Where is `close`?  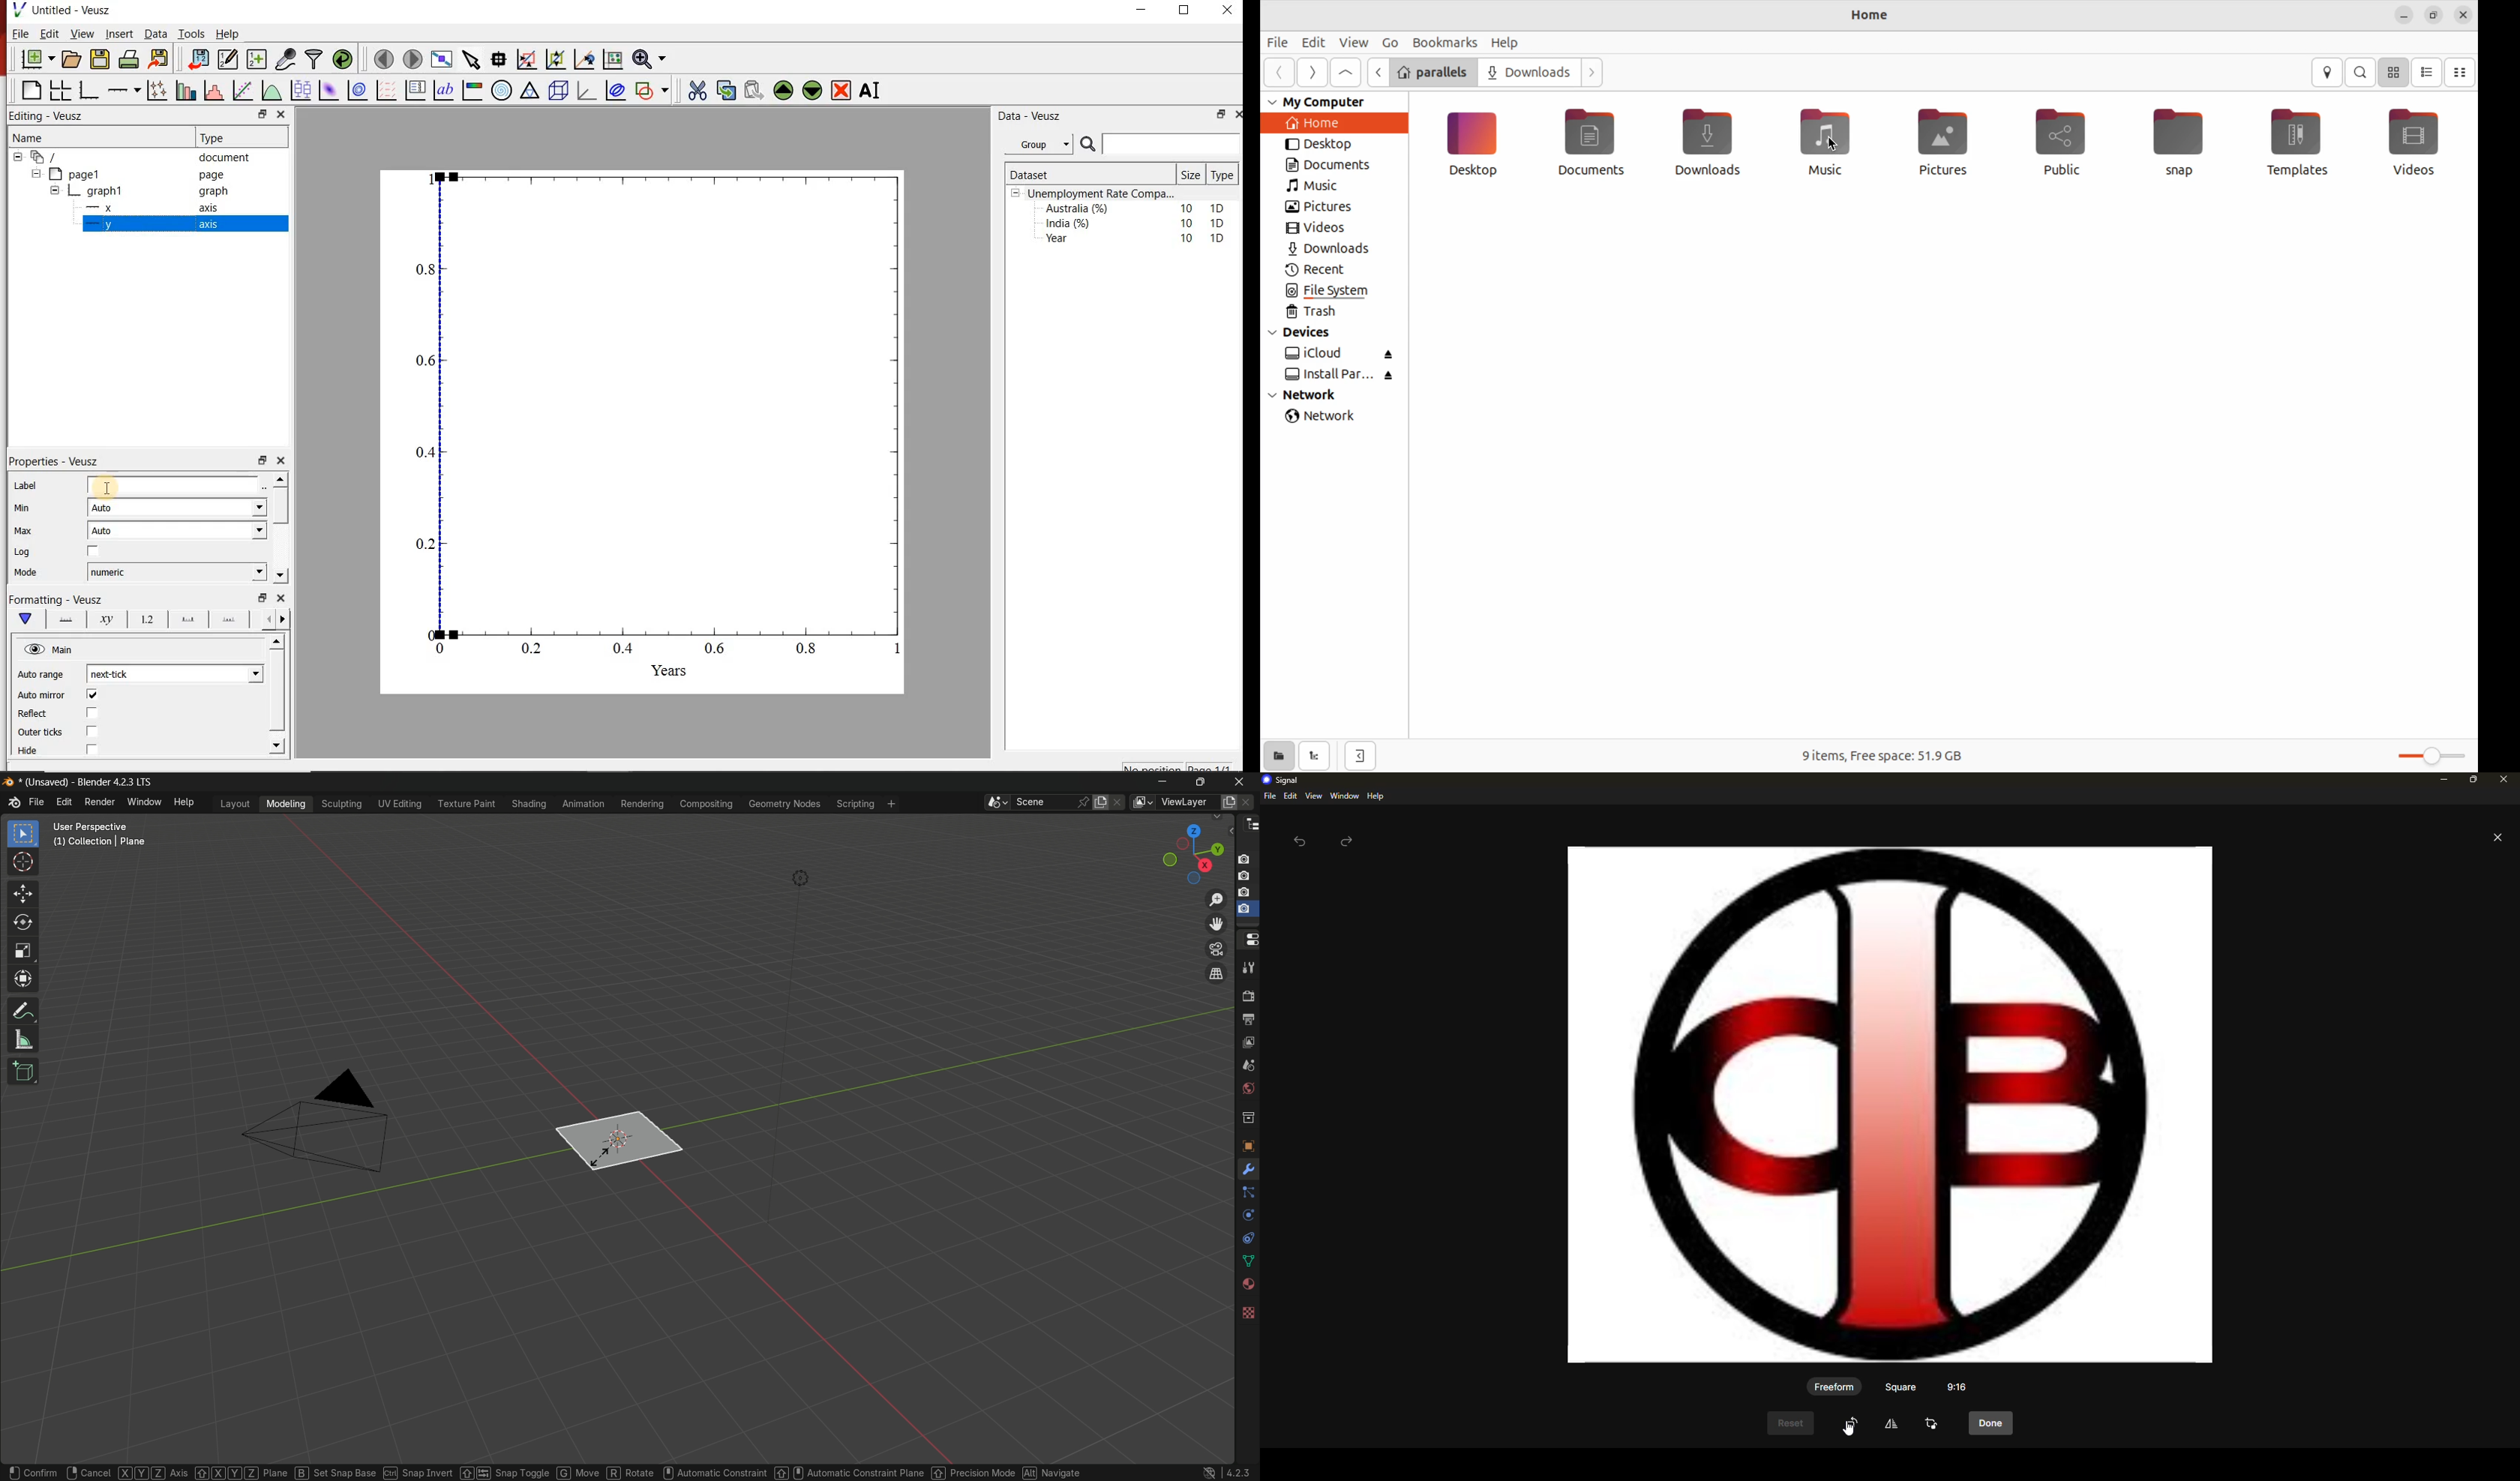
close is located at coordinates (2505, 779).